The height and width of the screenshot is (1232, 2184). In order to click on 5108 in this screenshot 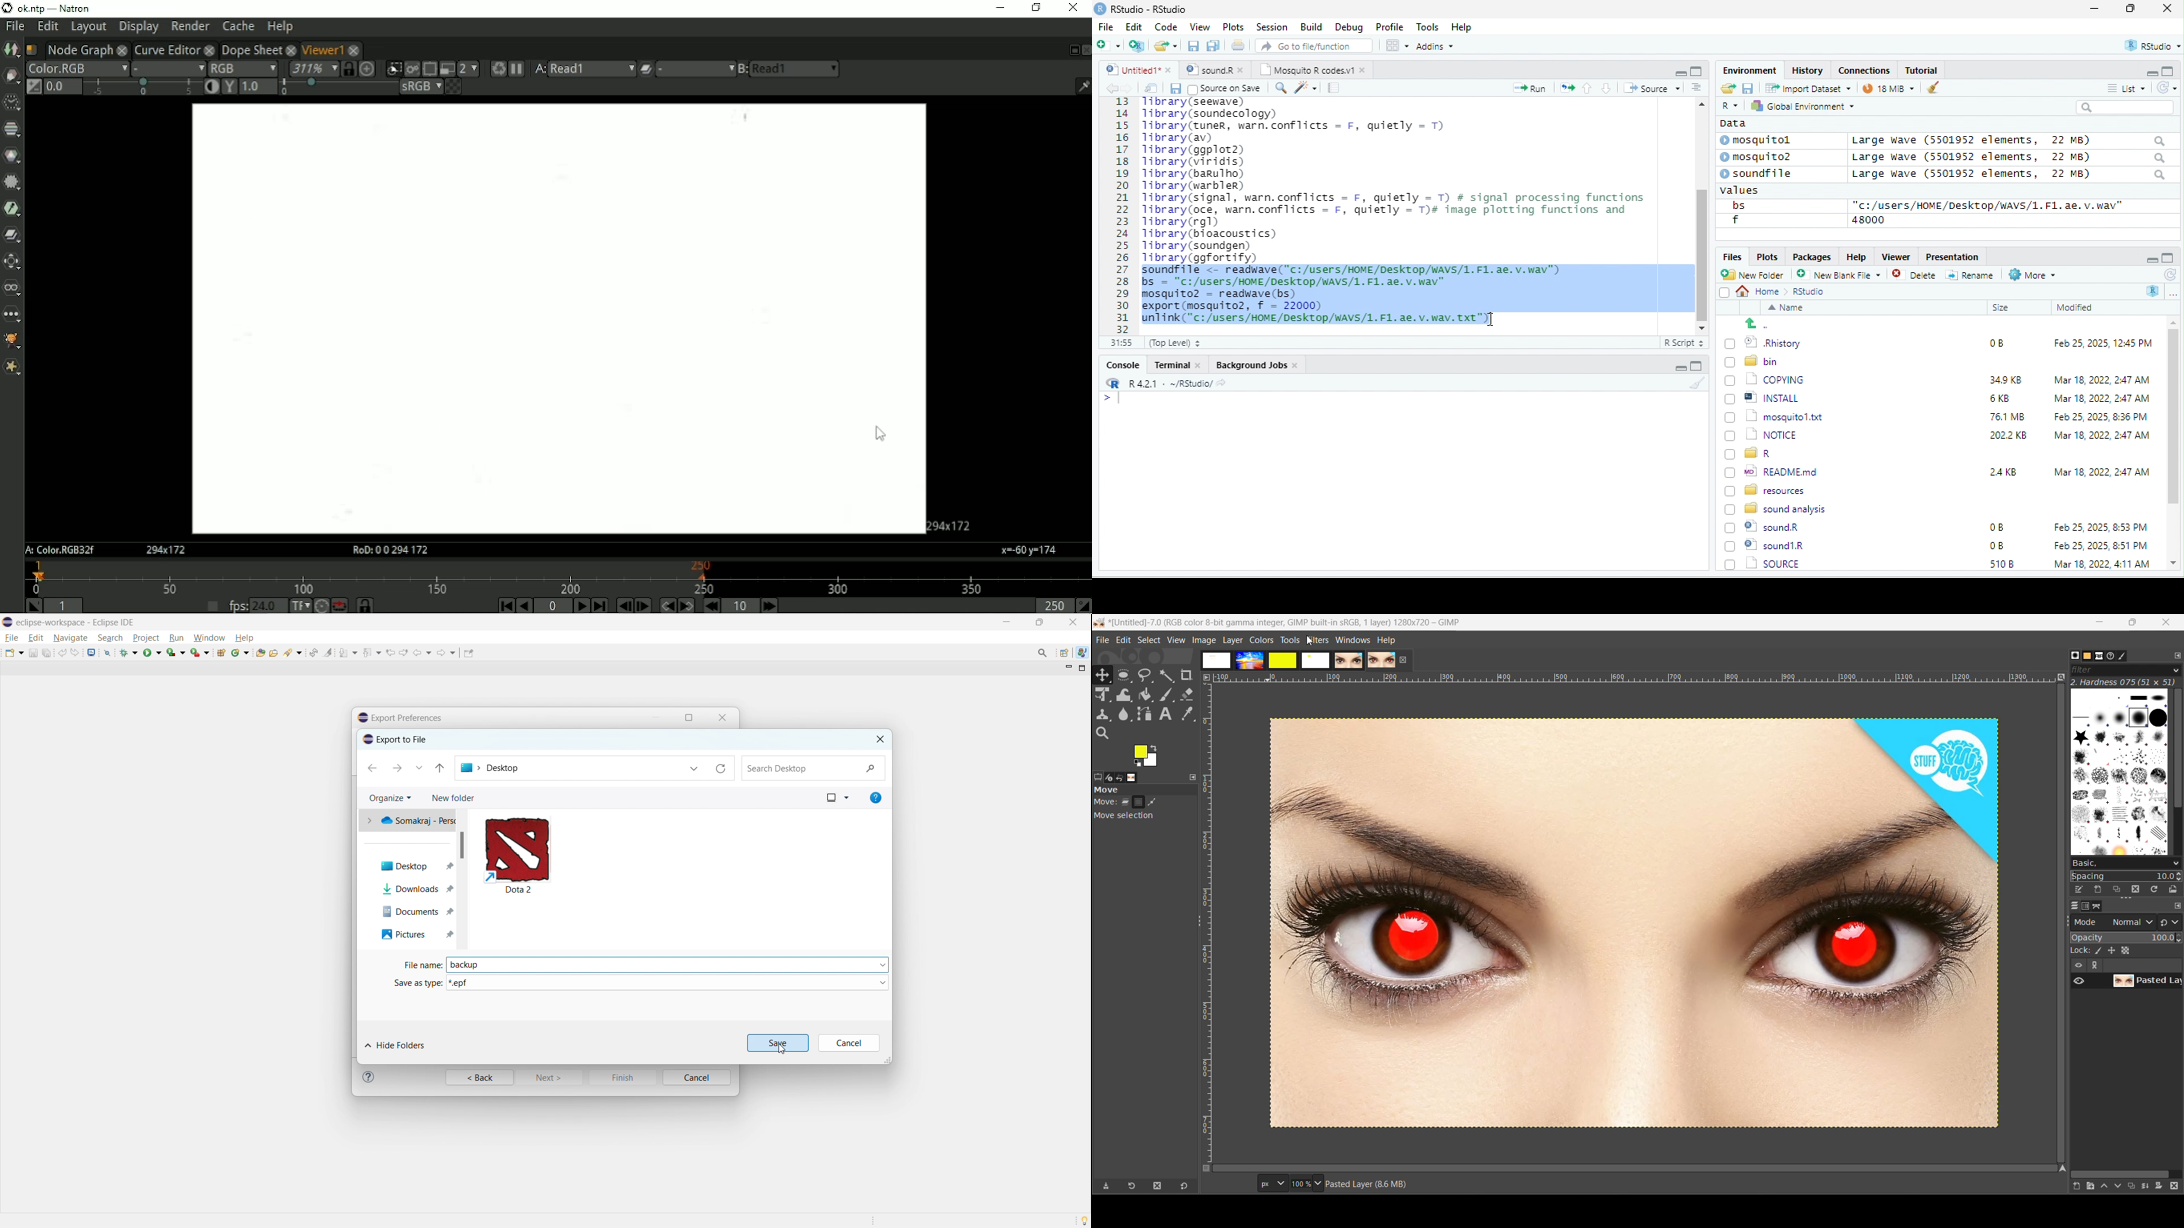, I will do `click(1998, 545)`.